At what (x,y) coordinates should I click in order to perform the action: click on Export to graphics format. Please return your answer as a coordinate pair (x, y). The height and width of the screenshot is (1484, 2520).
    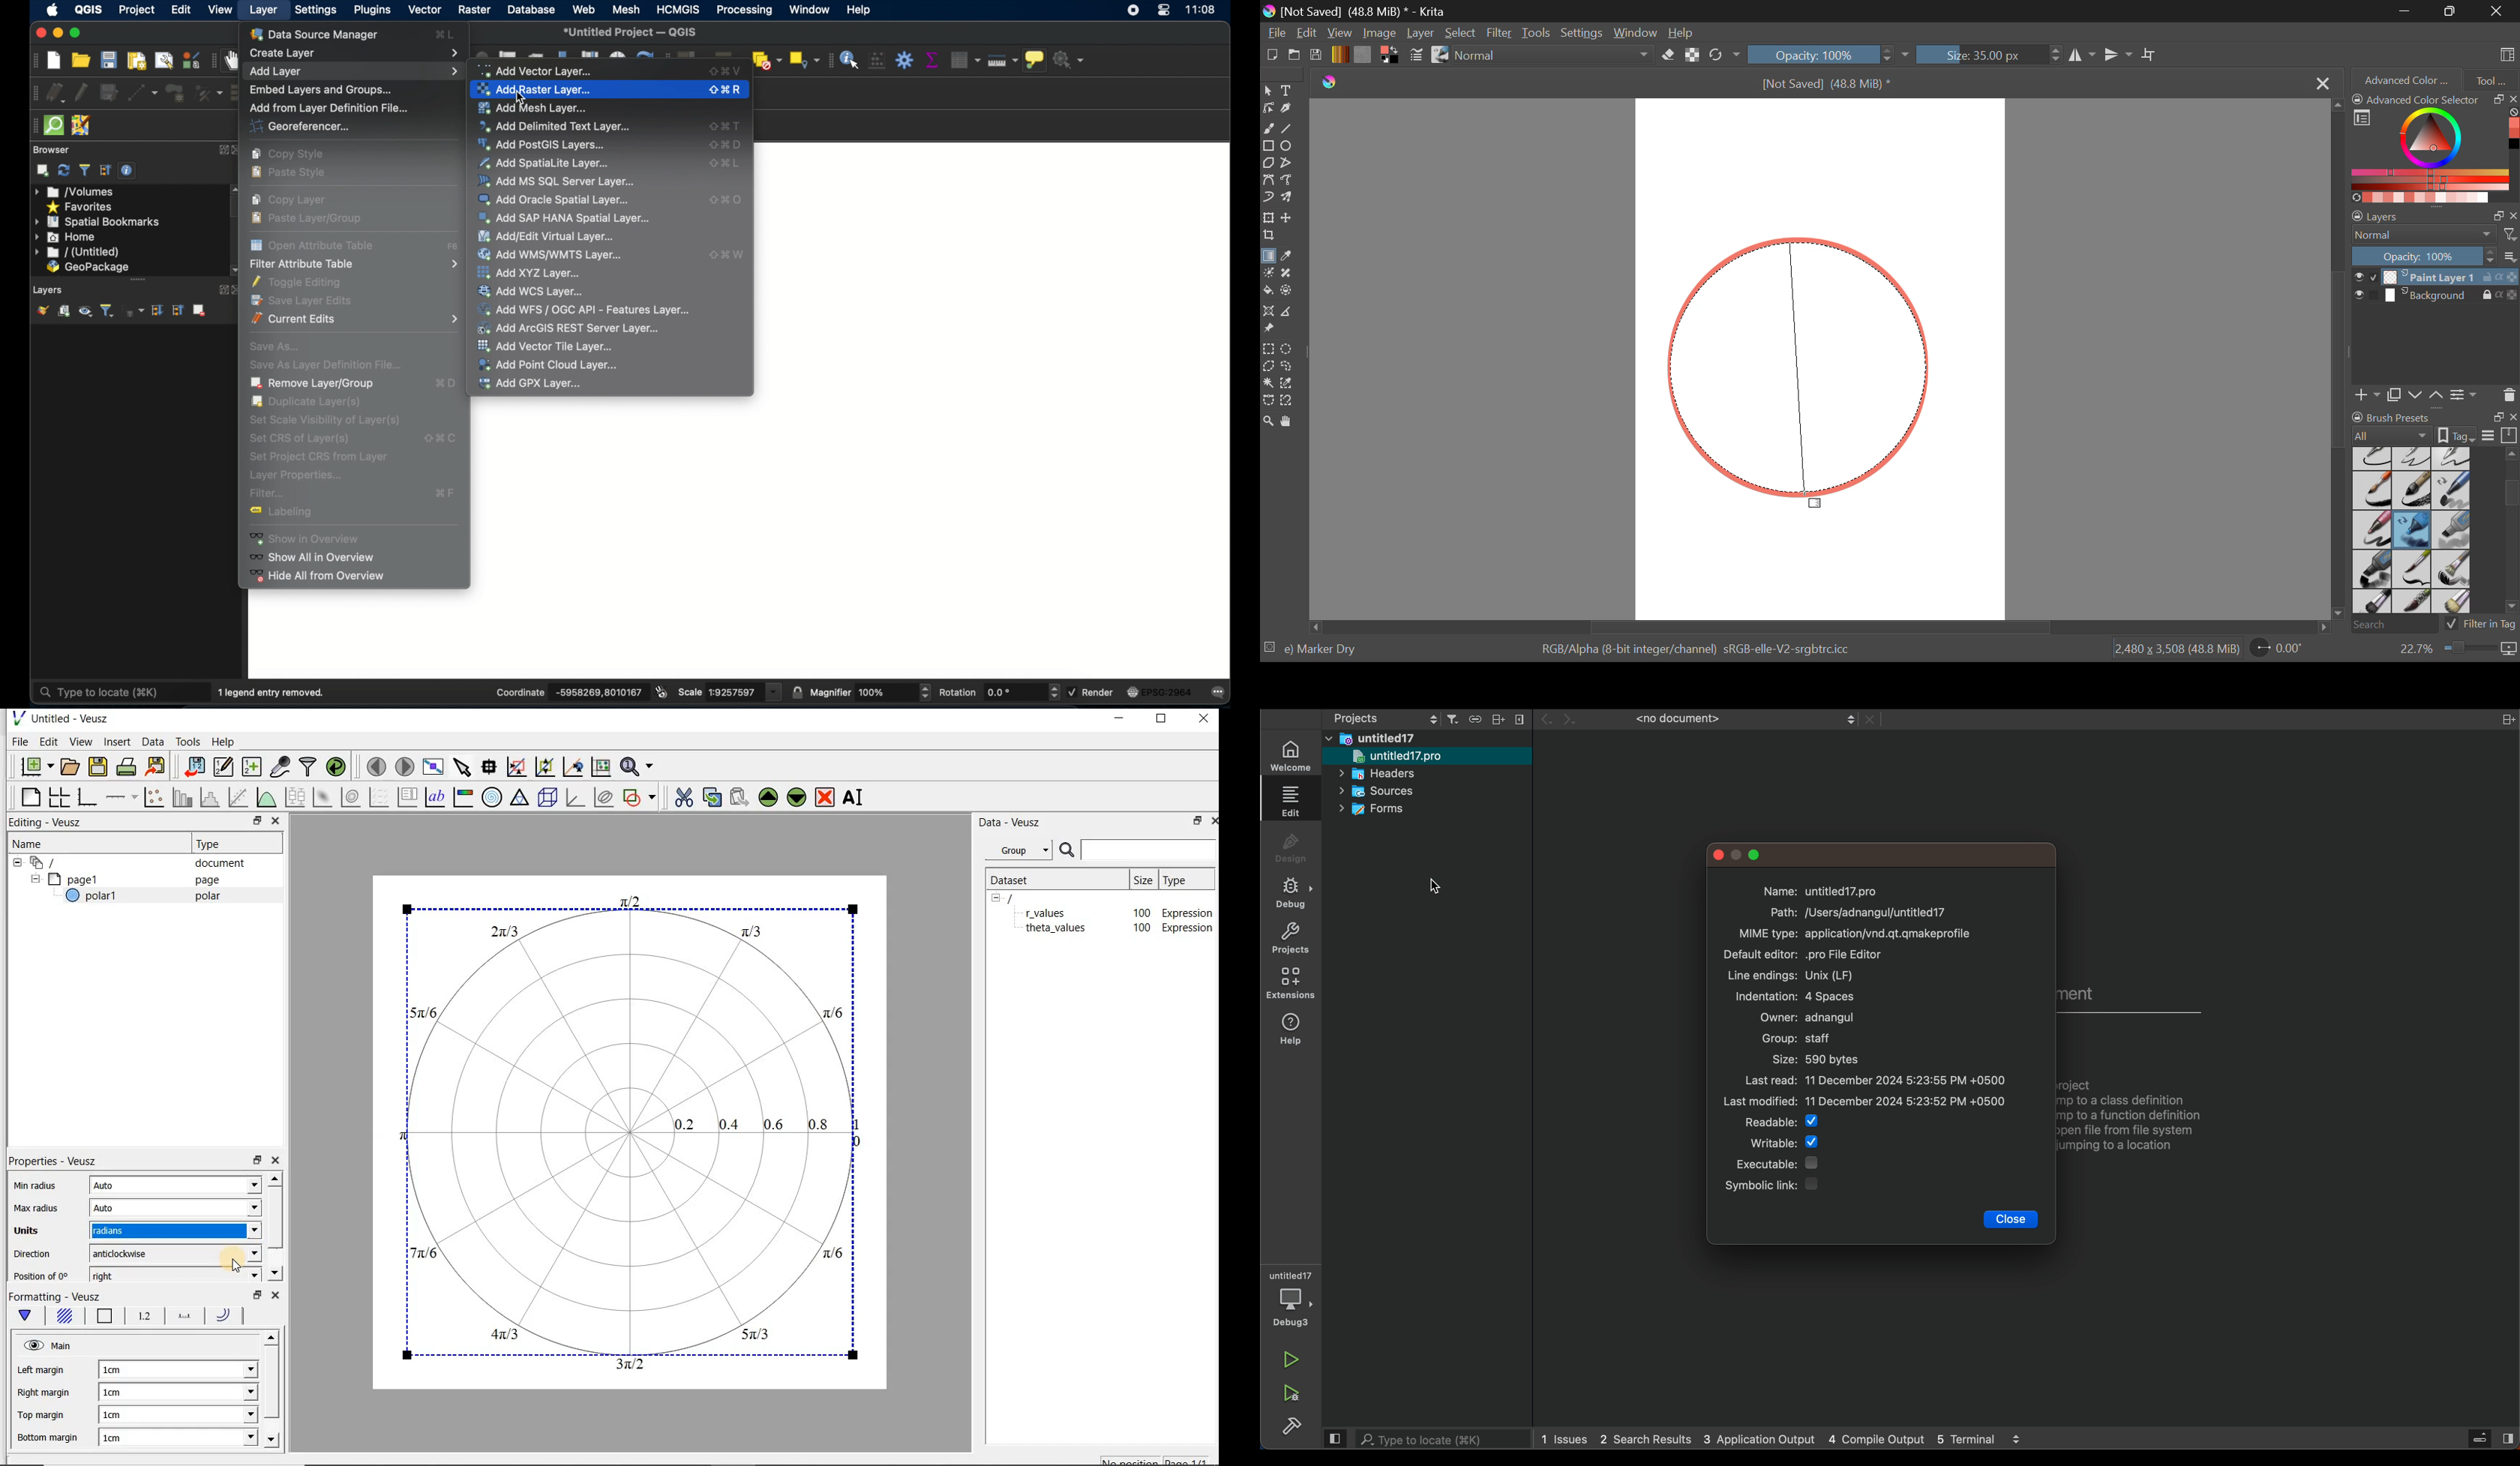
    Looking at the image, I should click on (156, 768).